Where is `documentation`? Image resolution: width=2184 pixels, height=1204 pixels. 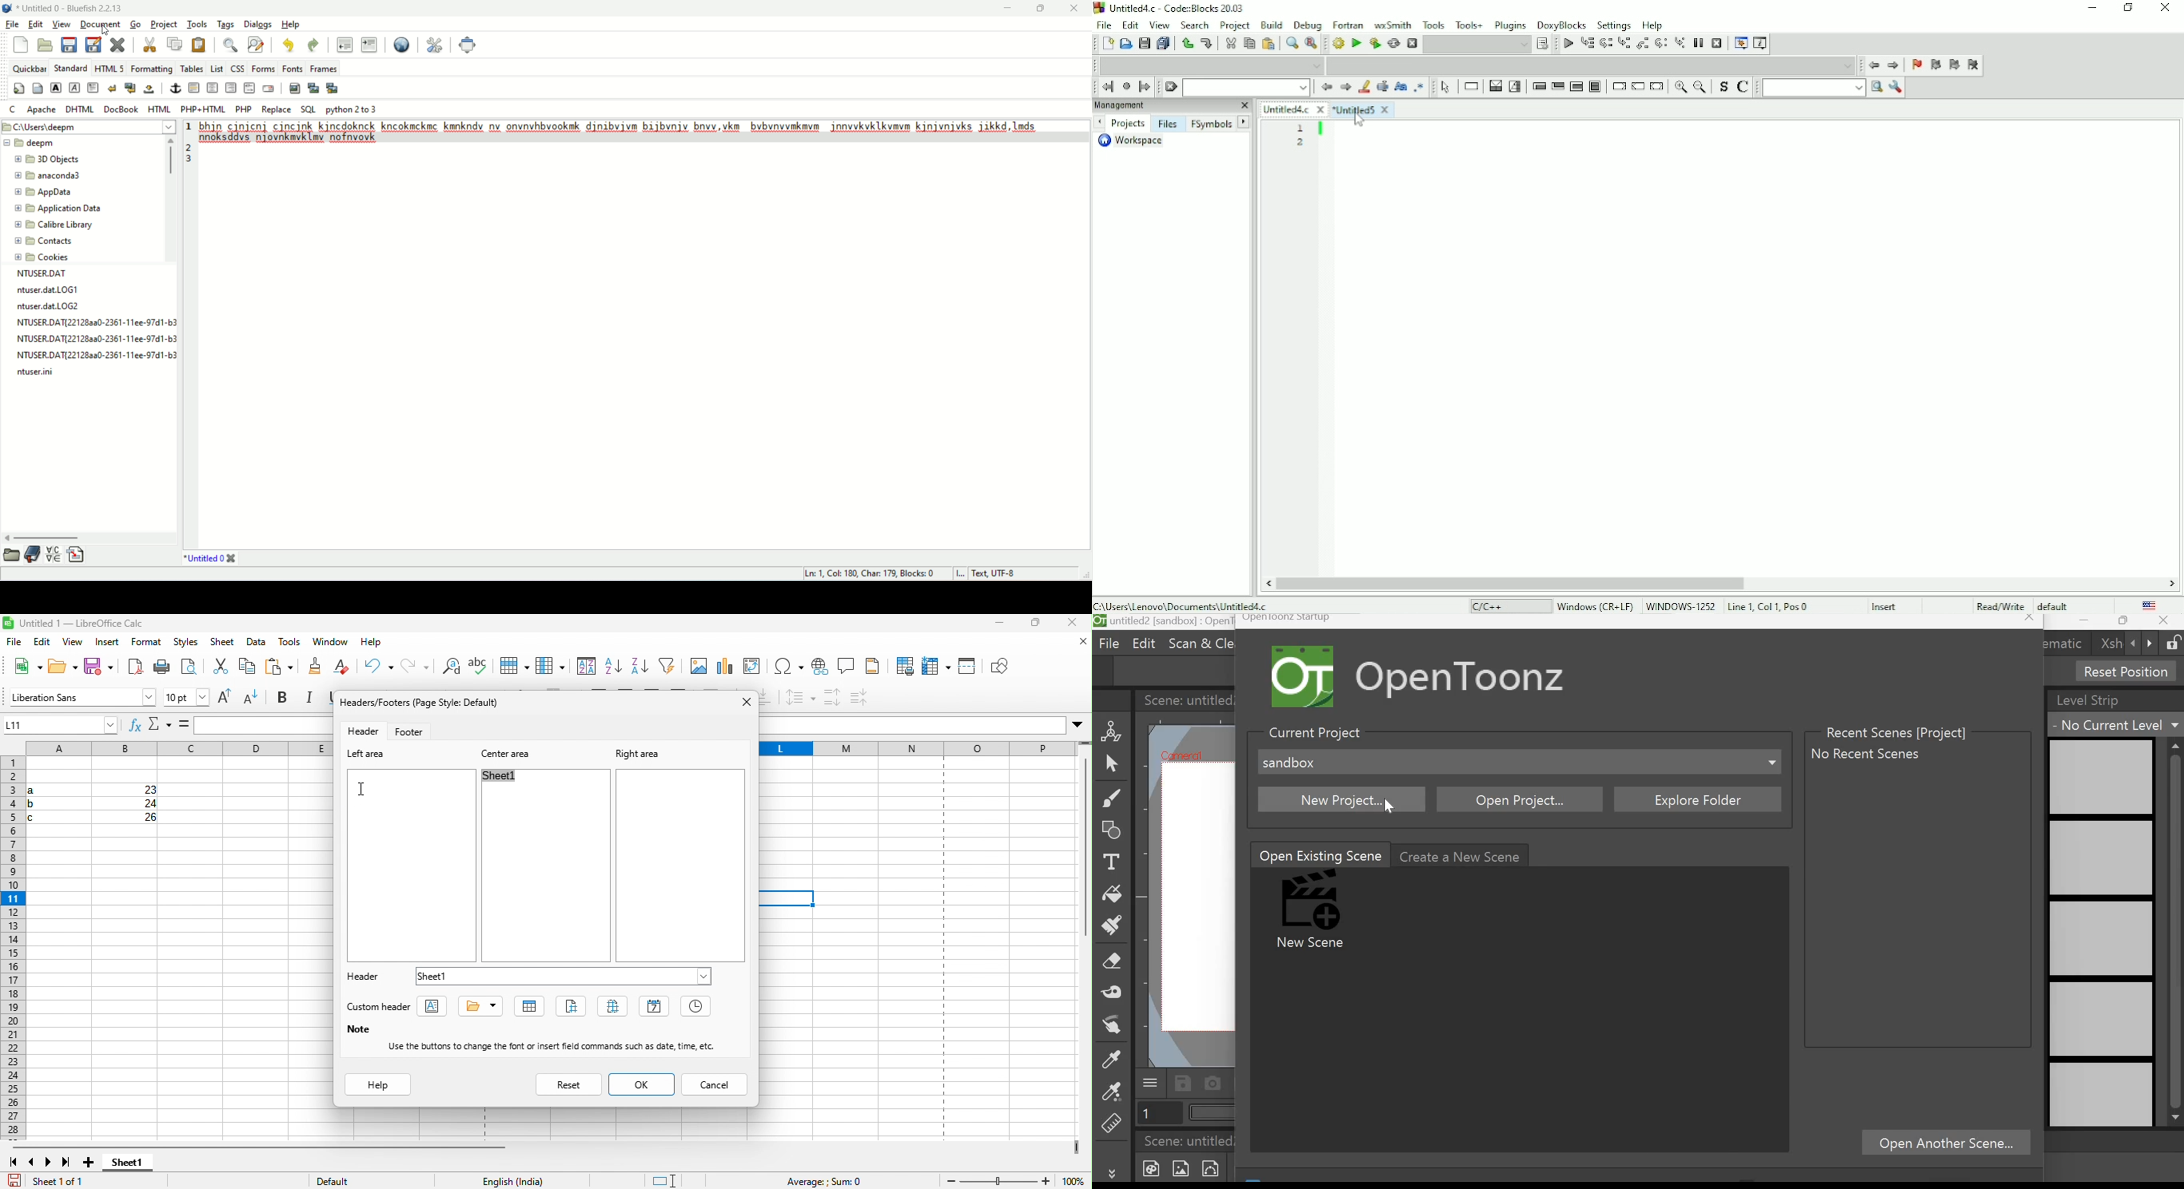 documentation is located at coordinates (33, 557).